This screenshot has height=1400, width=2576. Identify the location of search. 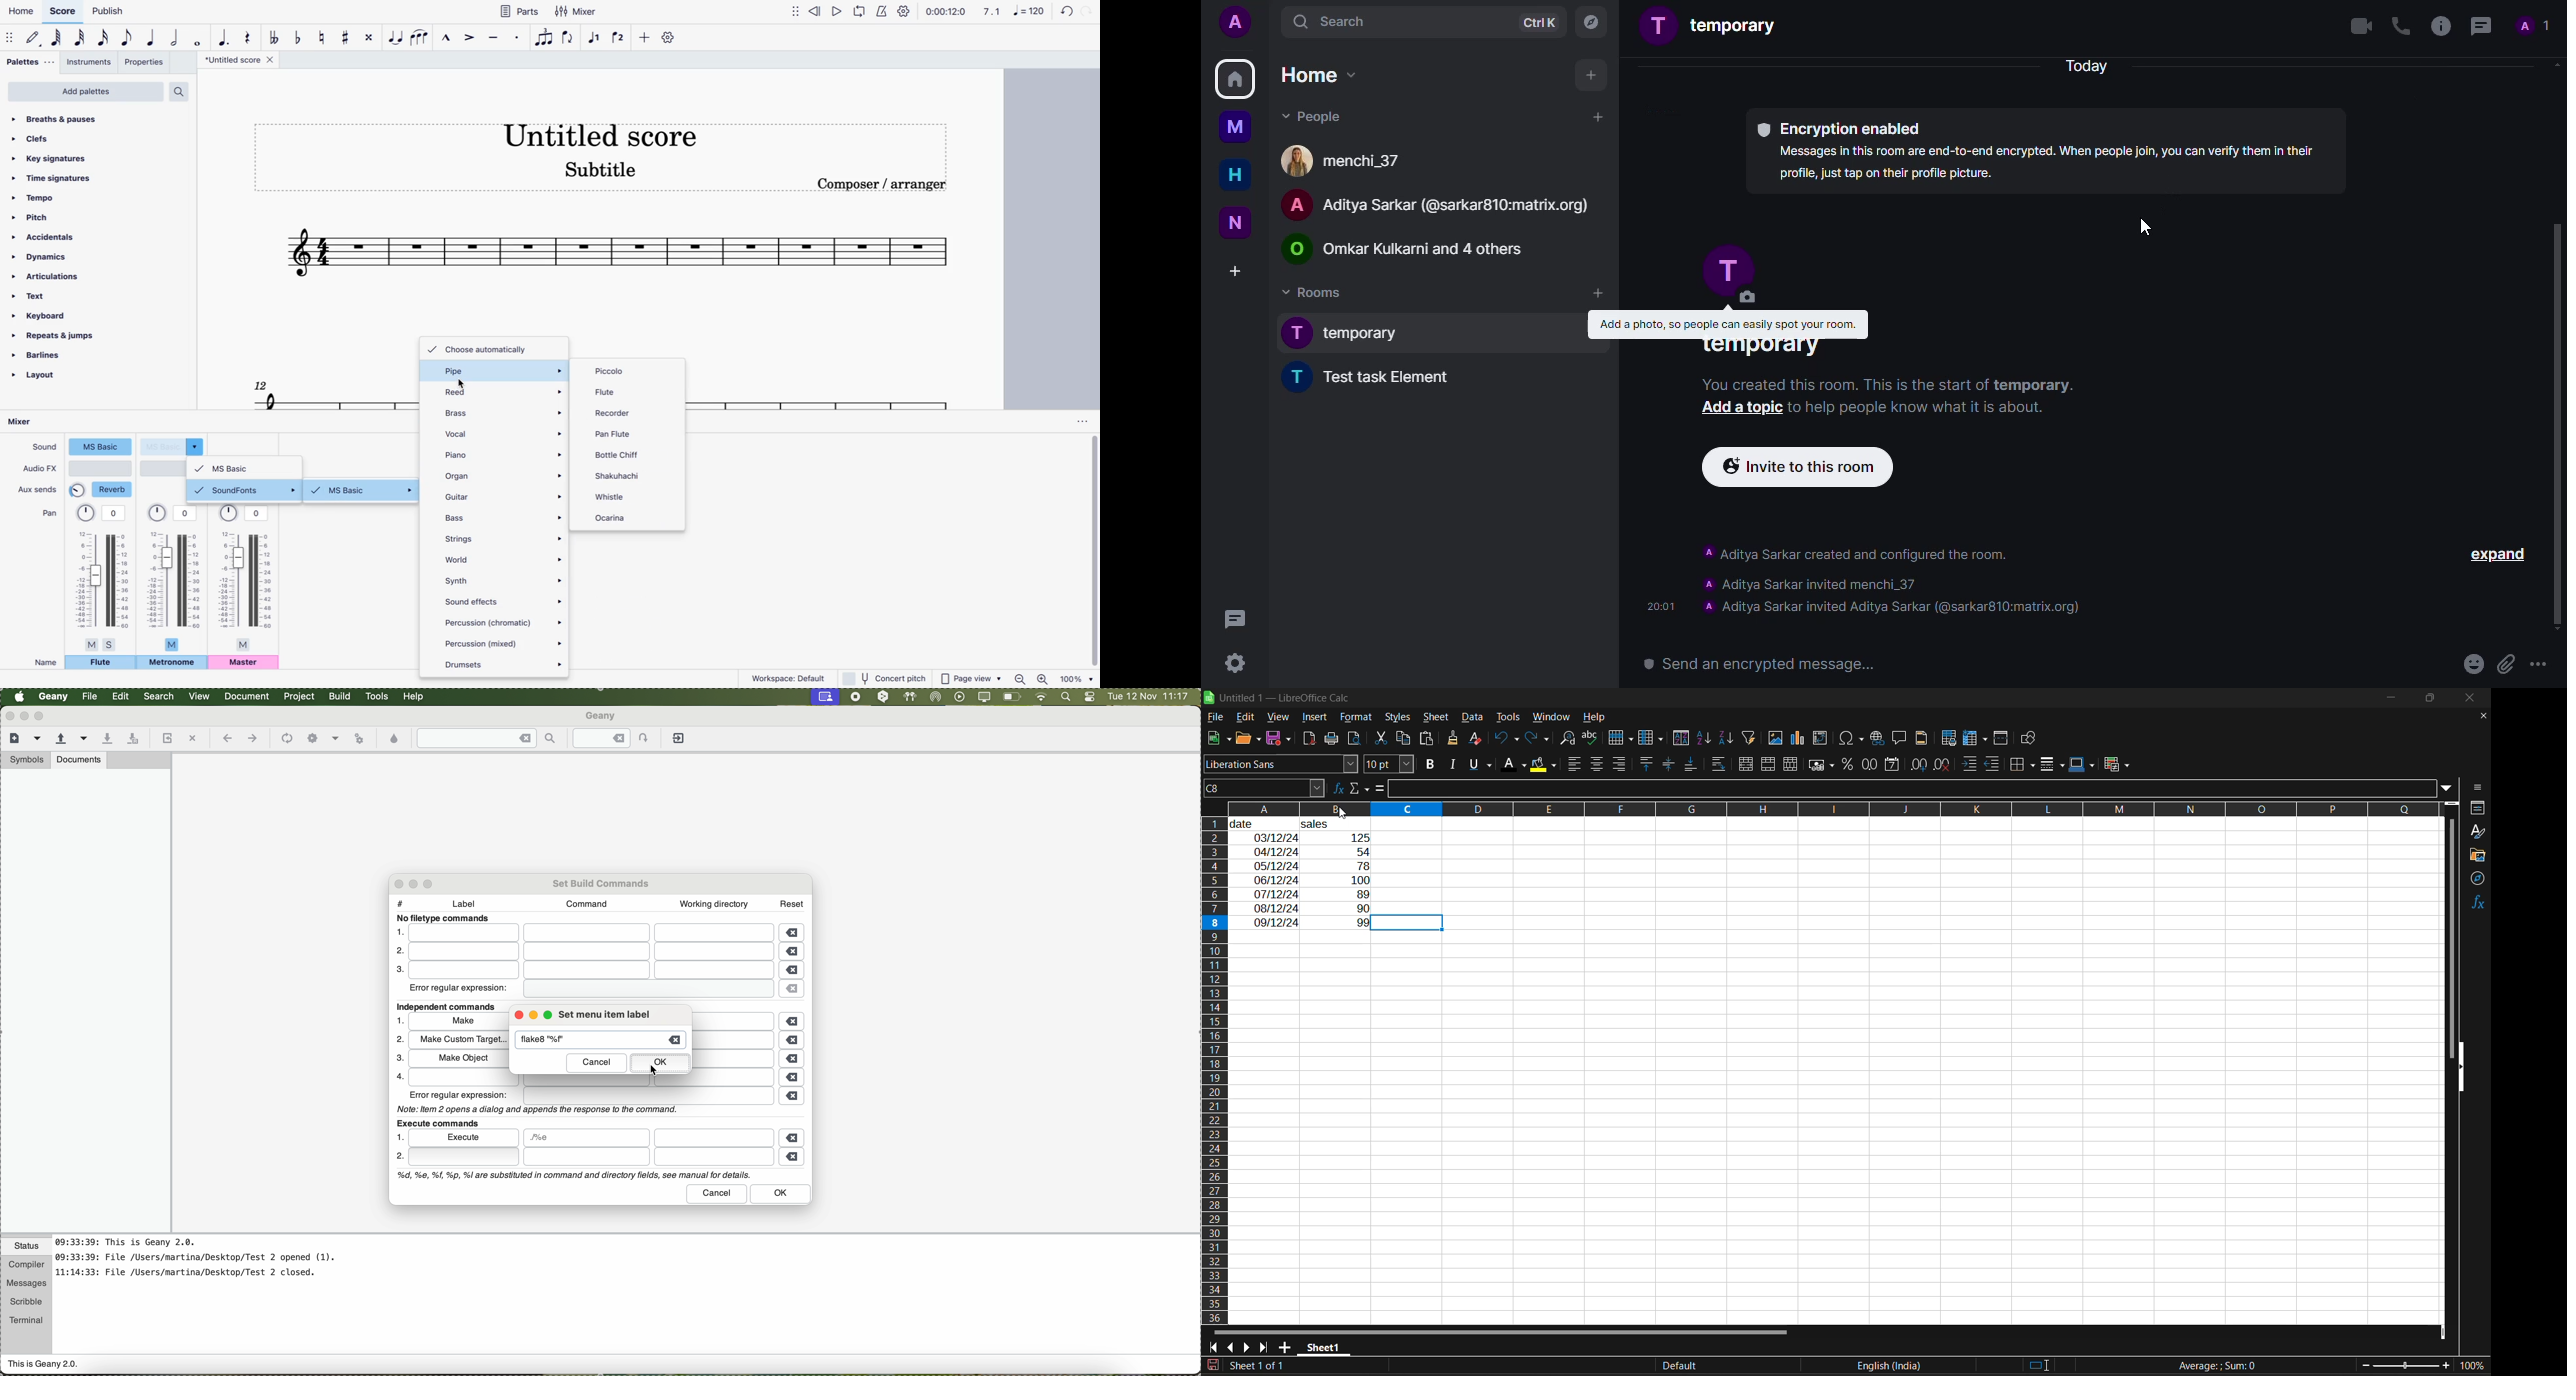
(160, 696).